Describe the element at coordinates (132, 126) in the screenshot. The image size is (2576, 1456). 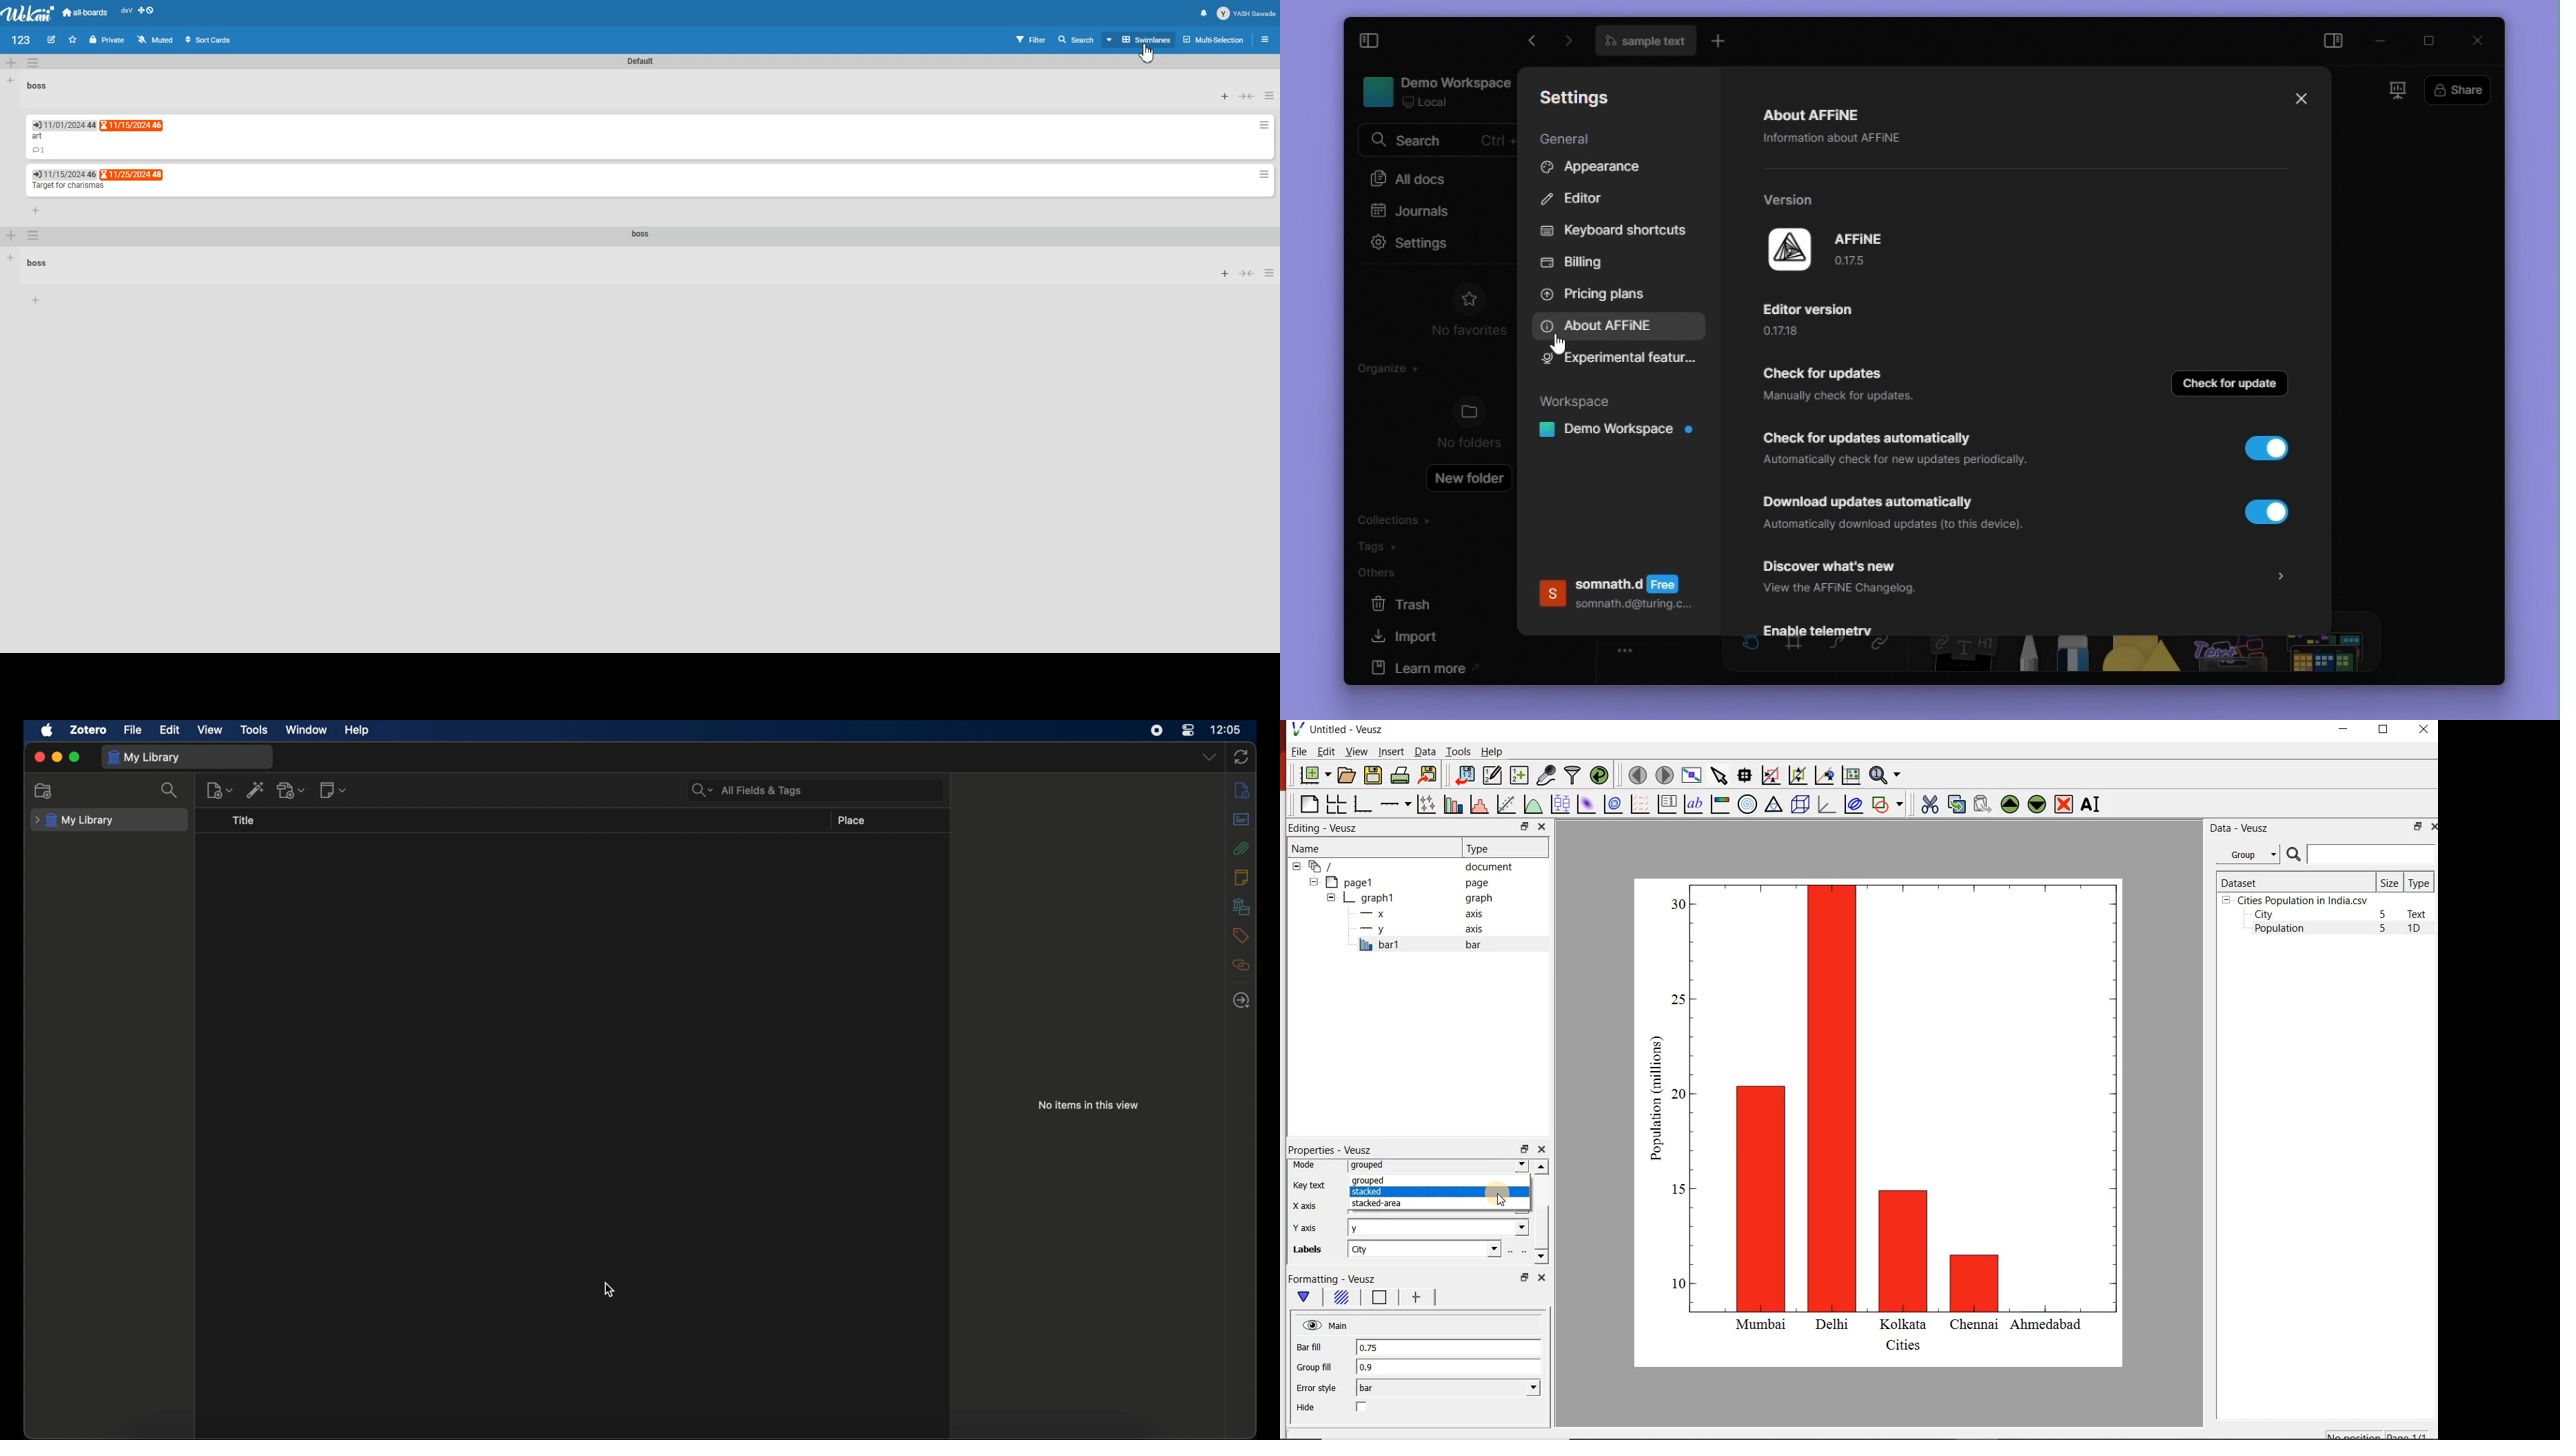
I see `End date` at that location.